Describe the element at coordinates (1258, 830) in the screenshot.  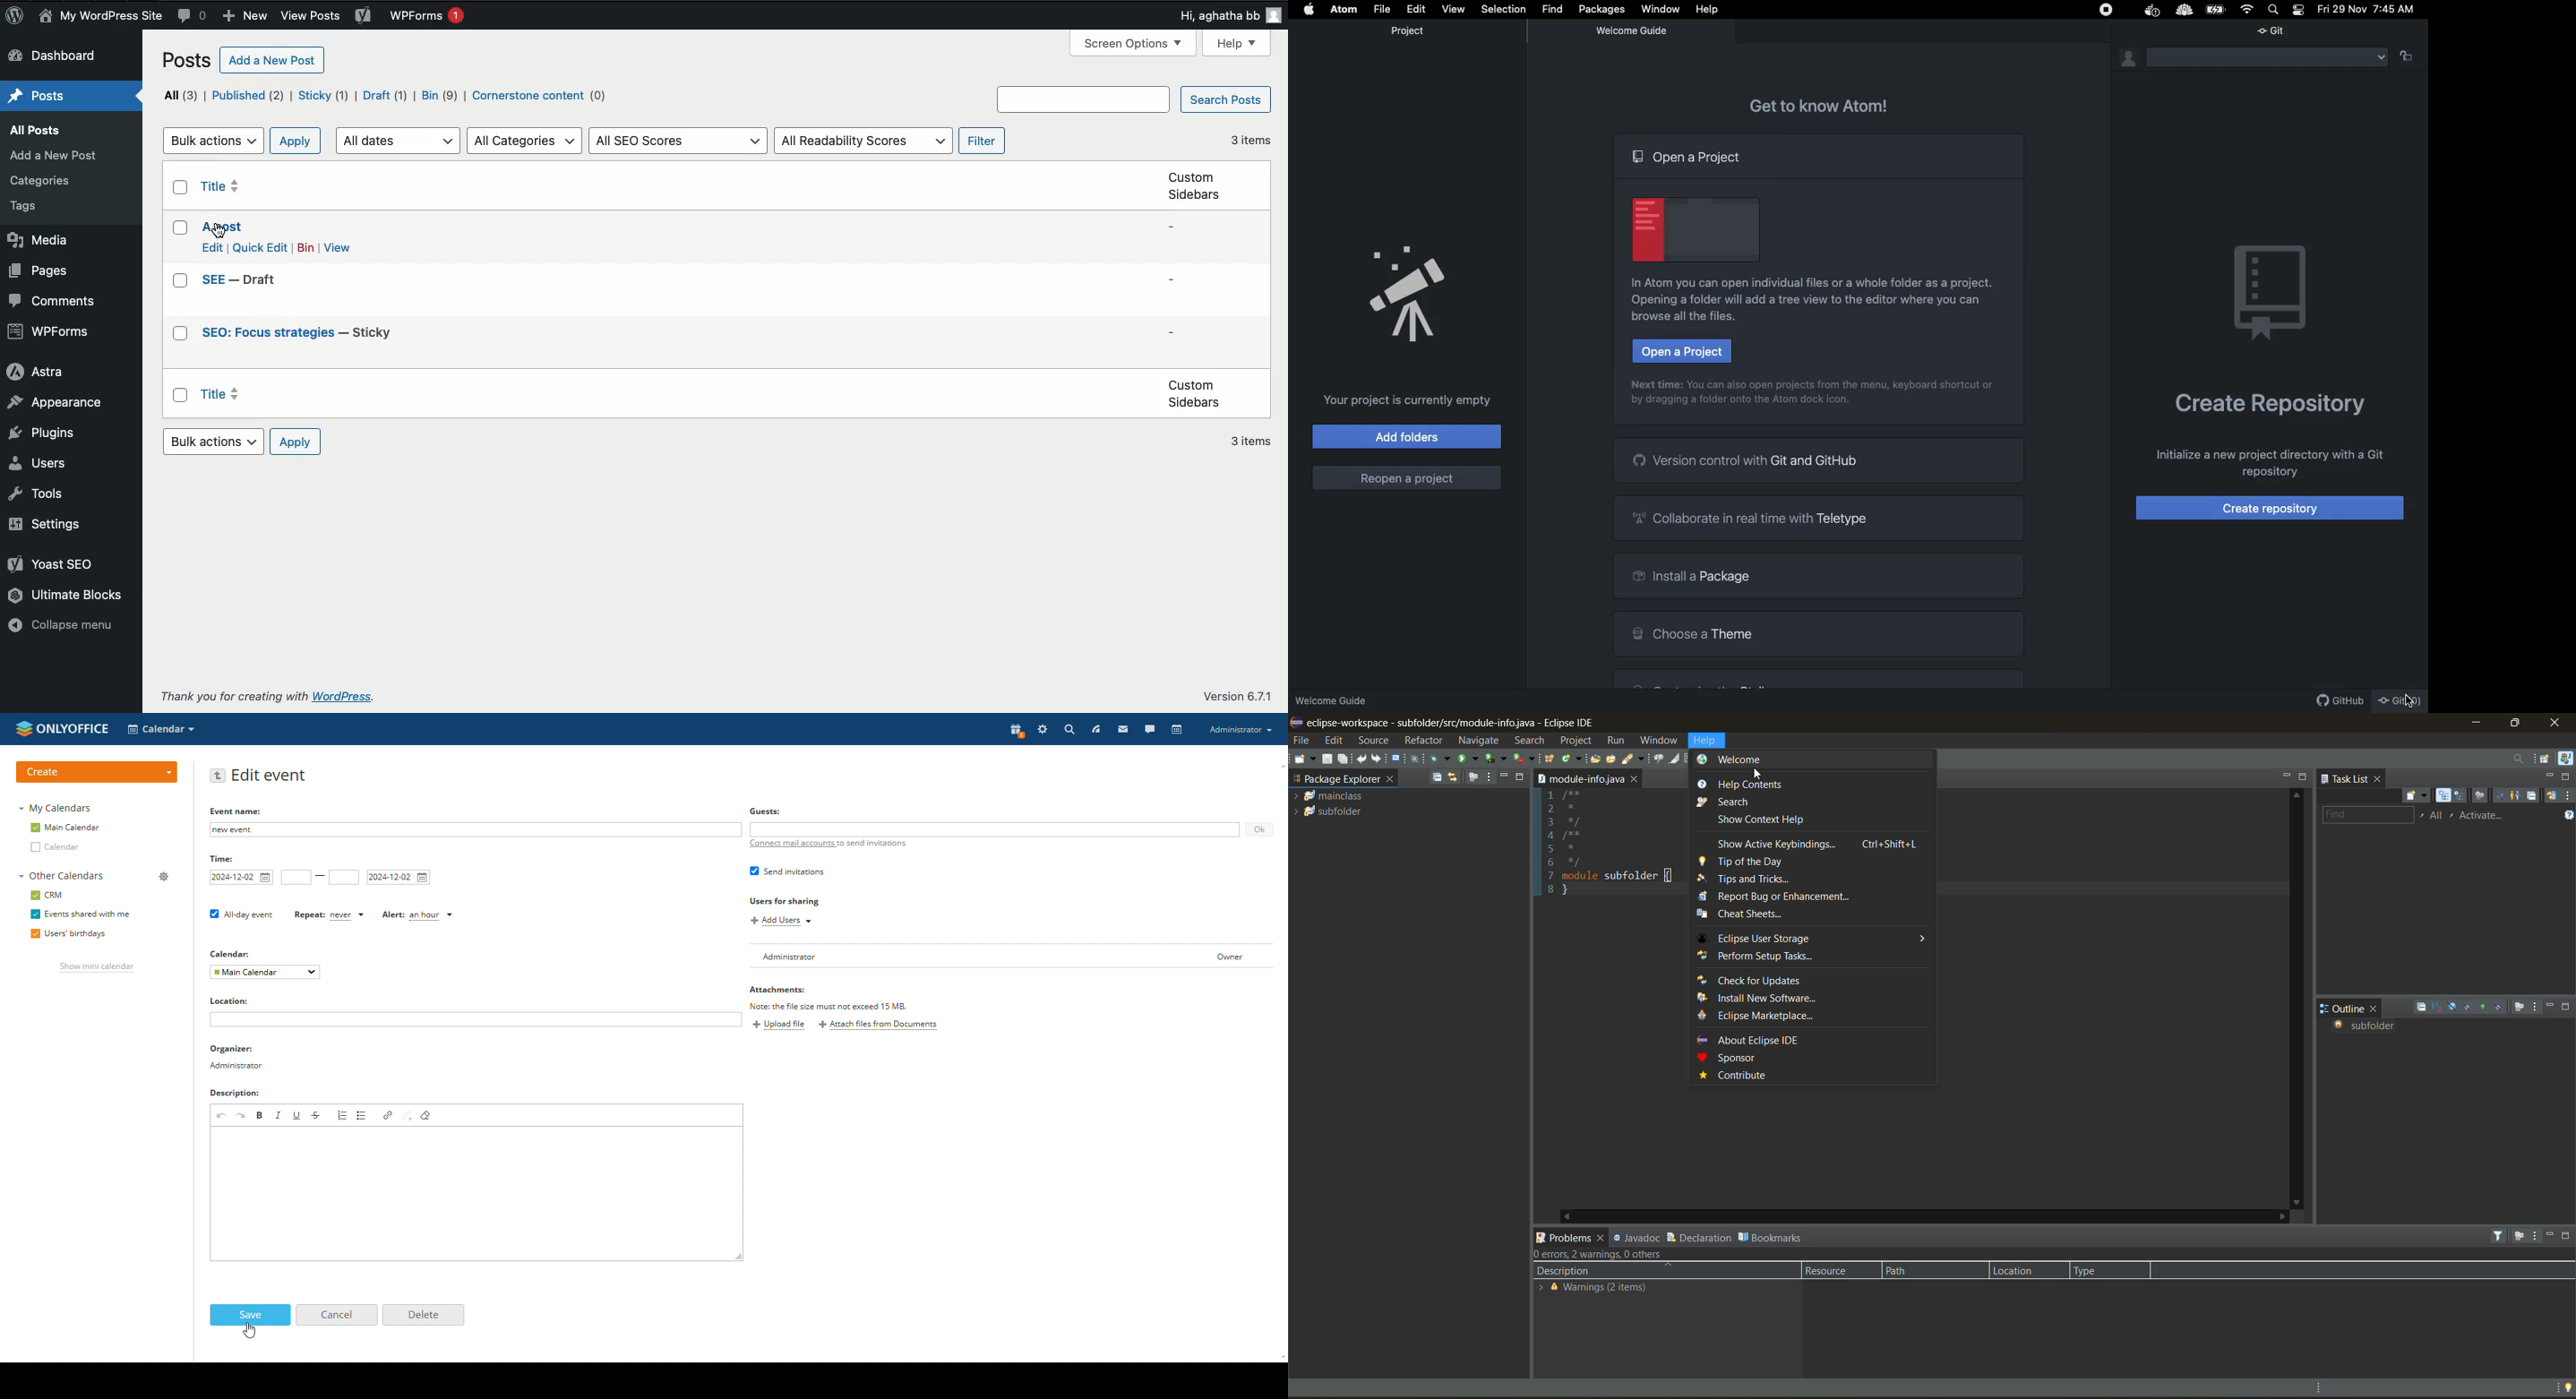
I see `ok` at that location.